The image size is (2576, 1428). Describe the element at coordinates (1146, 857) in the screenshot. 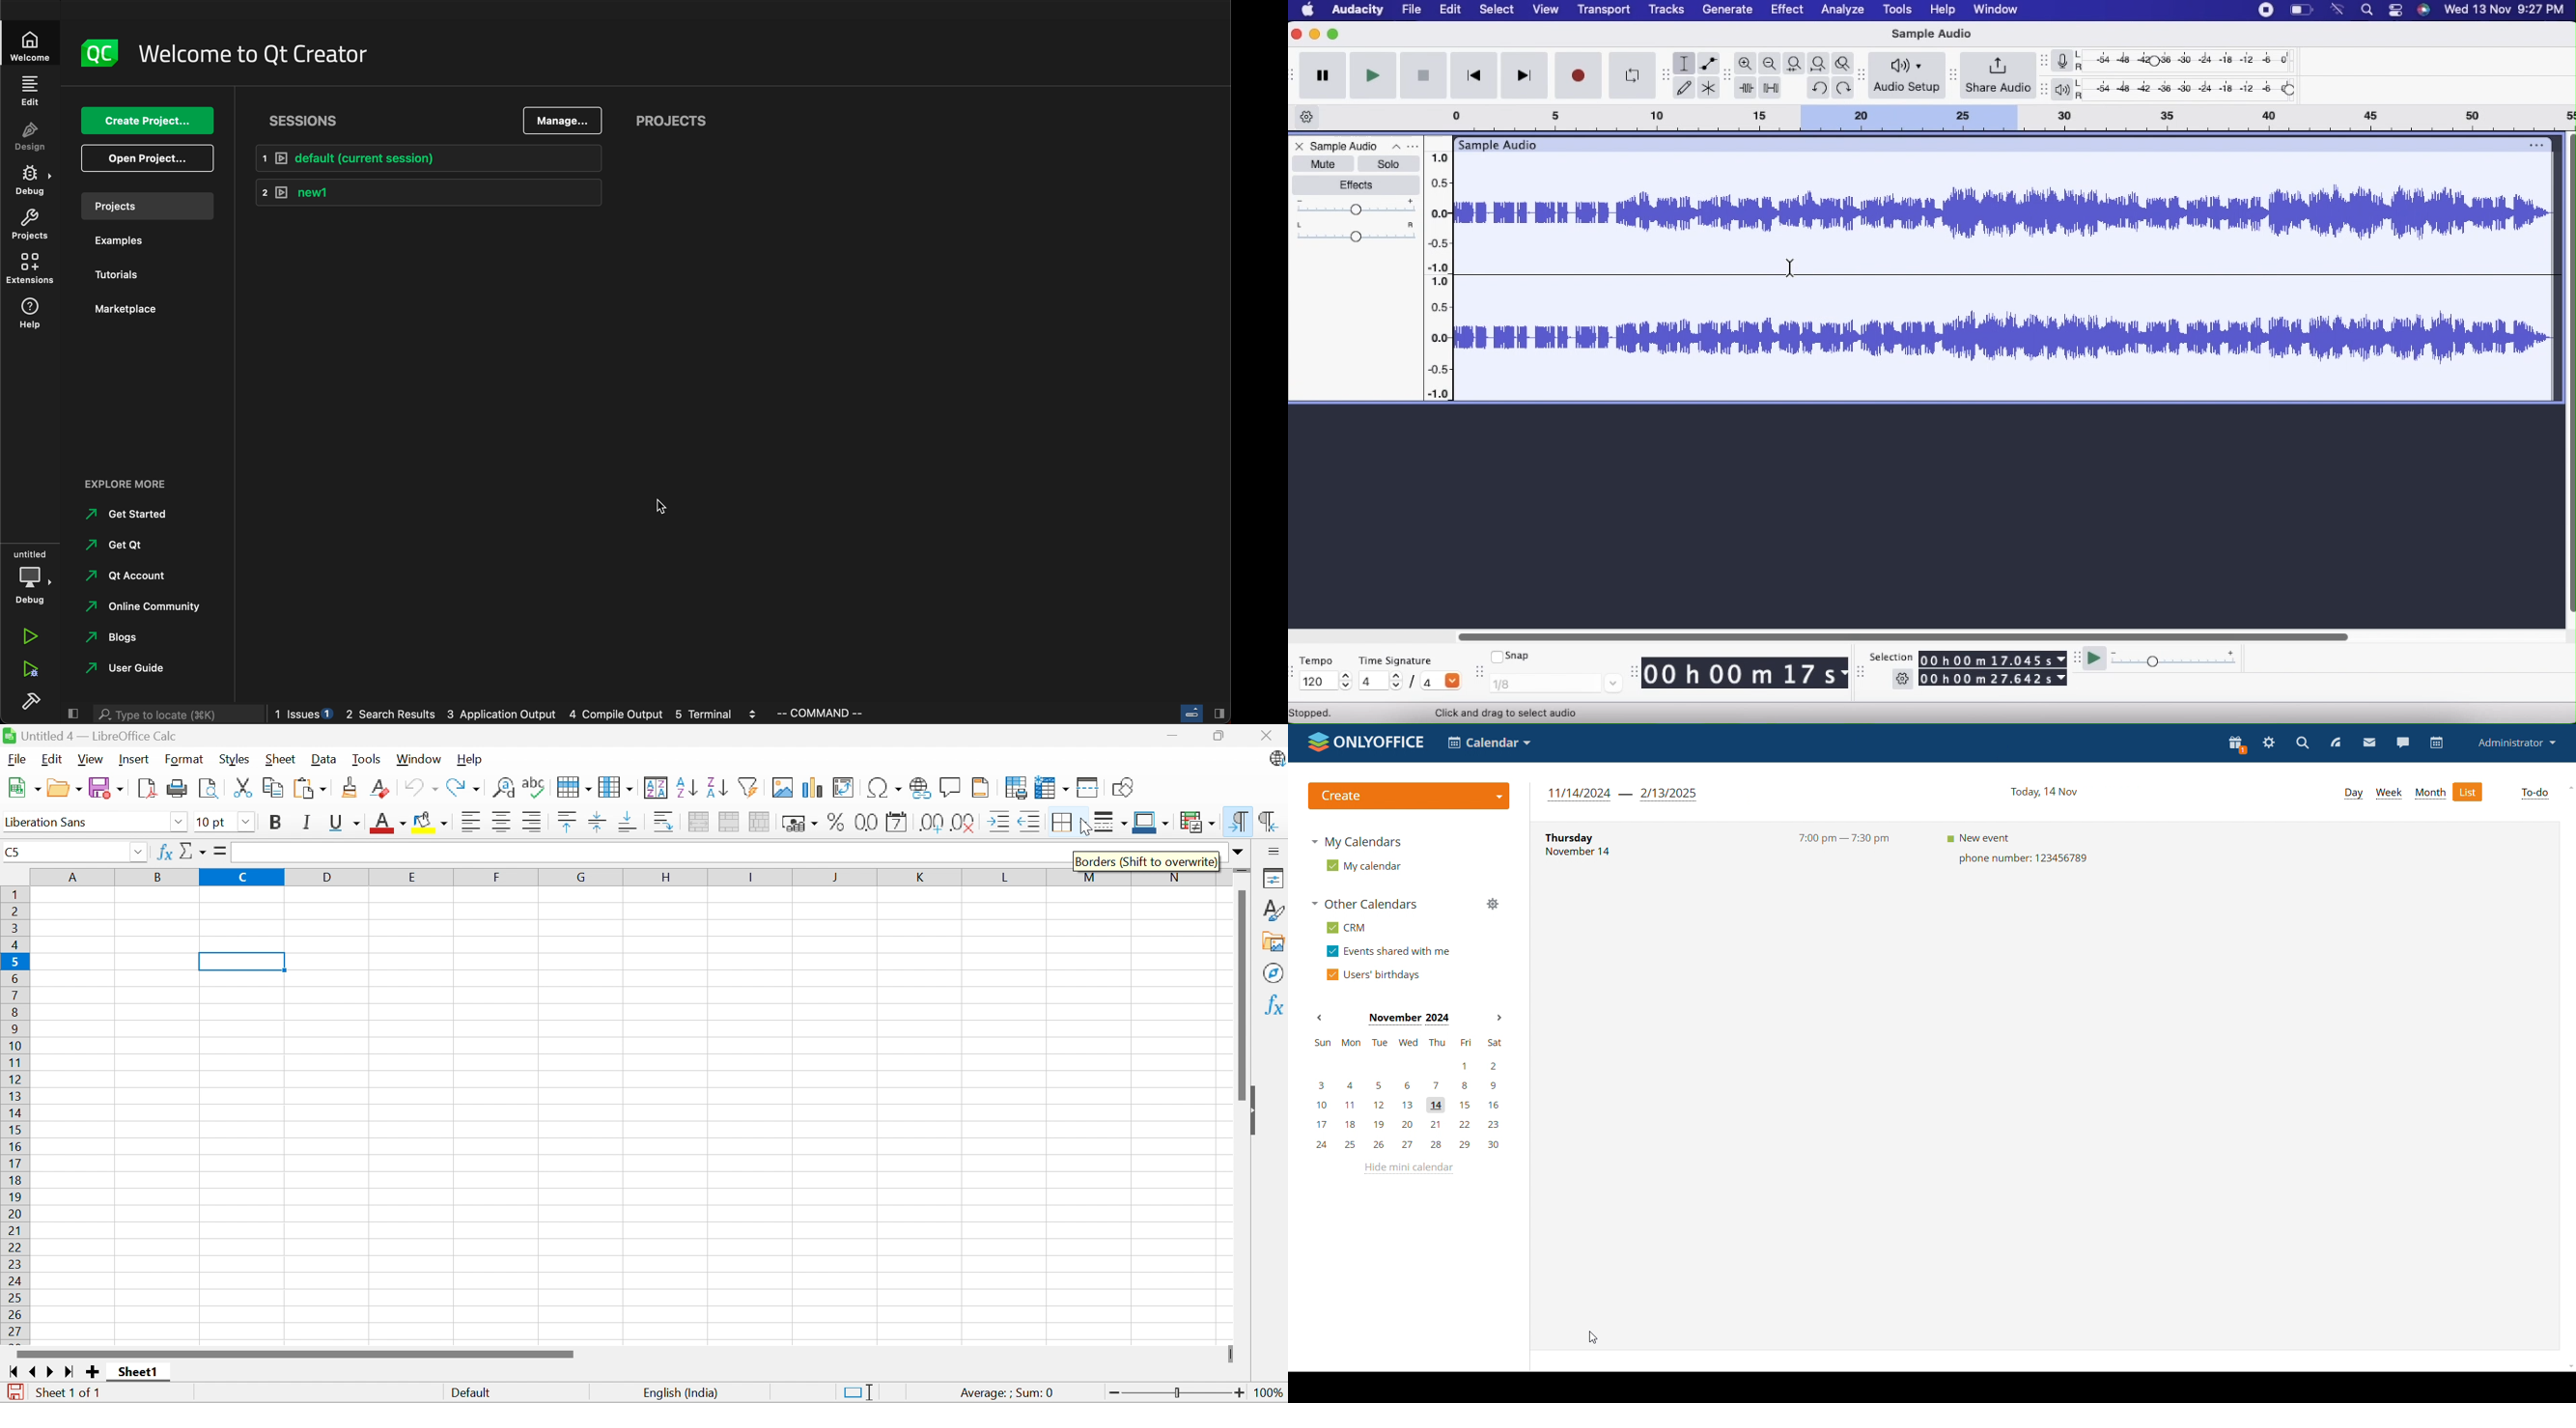

I see `Borders (Shift to overwrite)` at that location.